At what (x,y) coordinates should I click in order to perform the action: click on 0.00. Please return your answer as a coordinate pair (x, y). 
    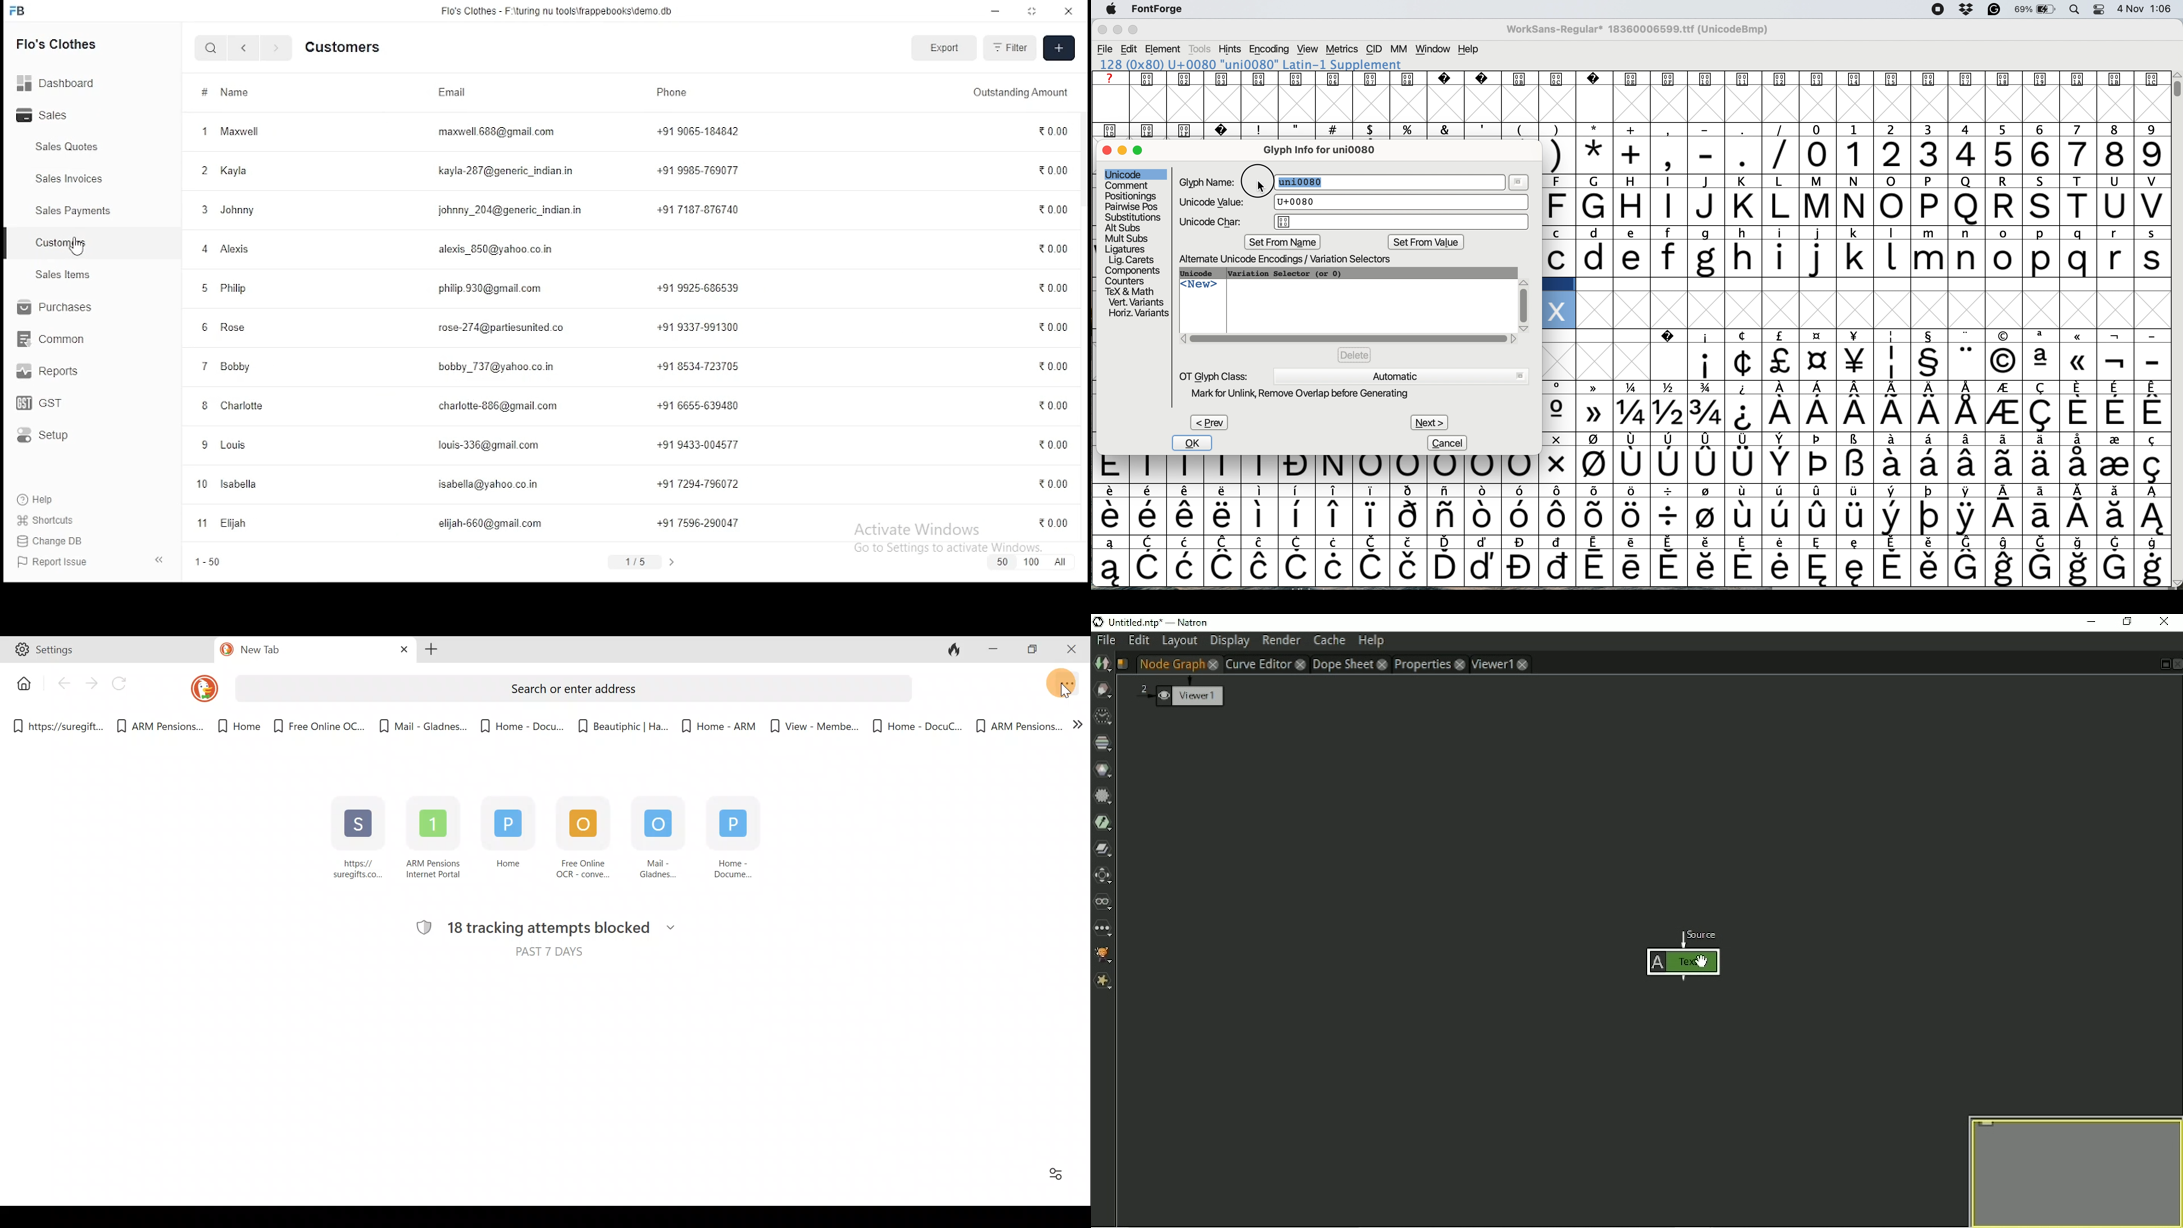
    Looking at the image, I should click on (1055, 367).